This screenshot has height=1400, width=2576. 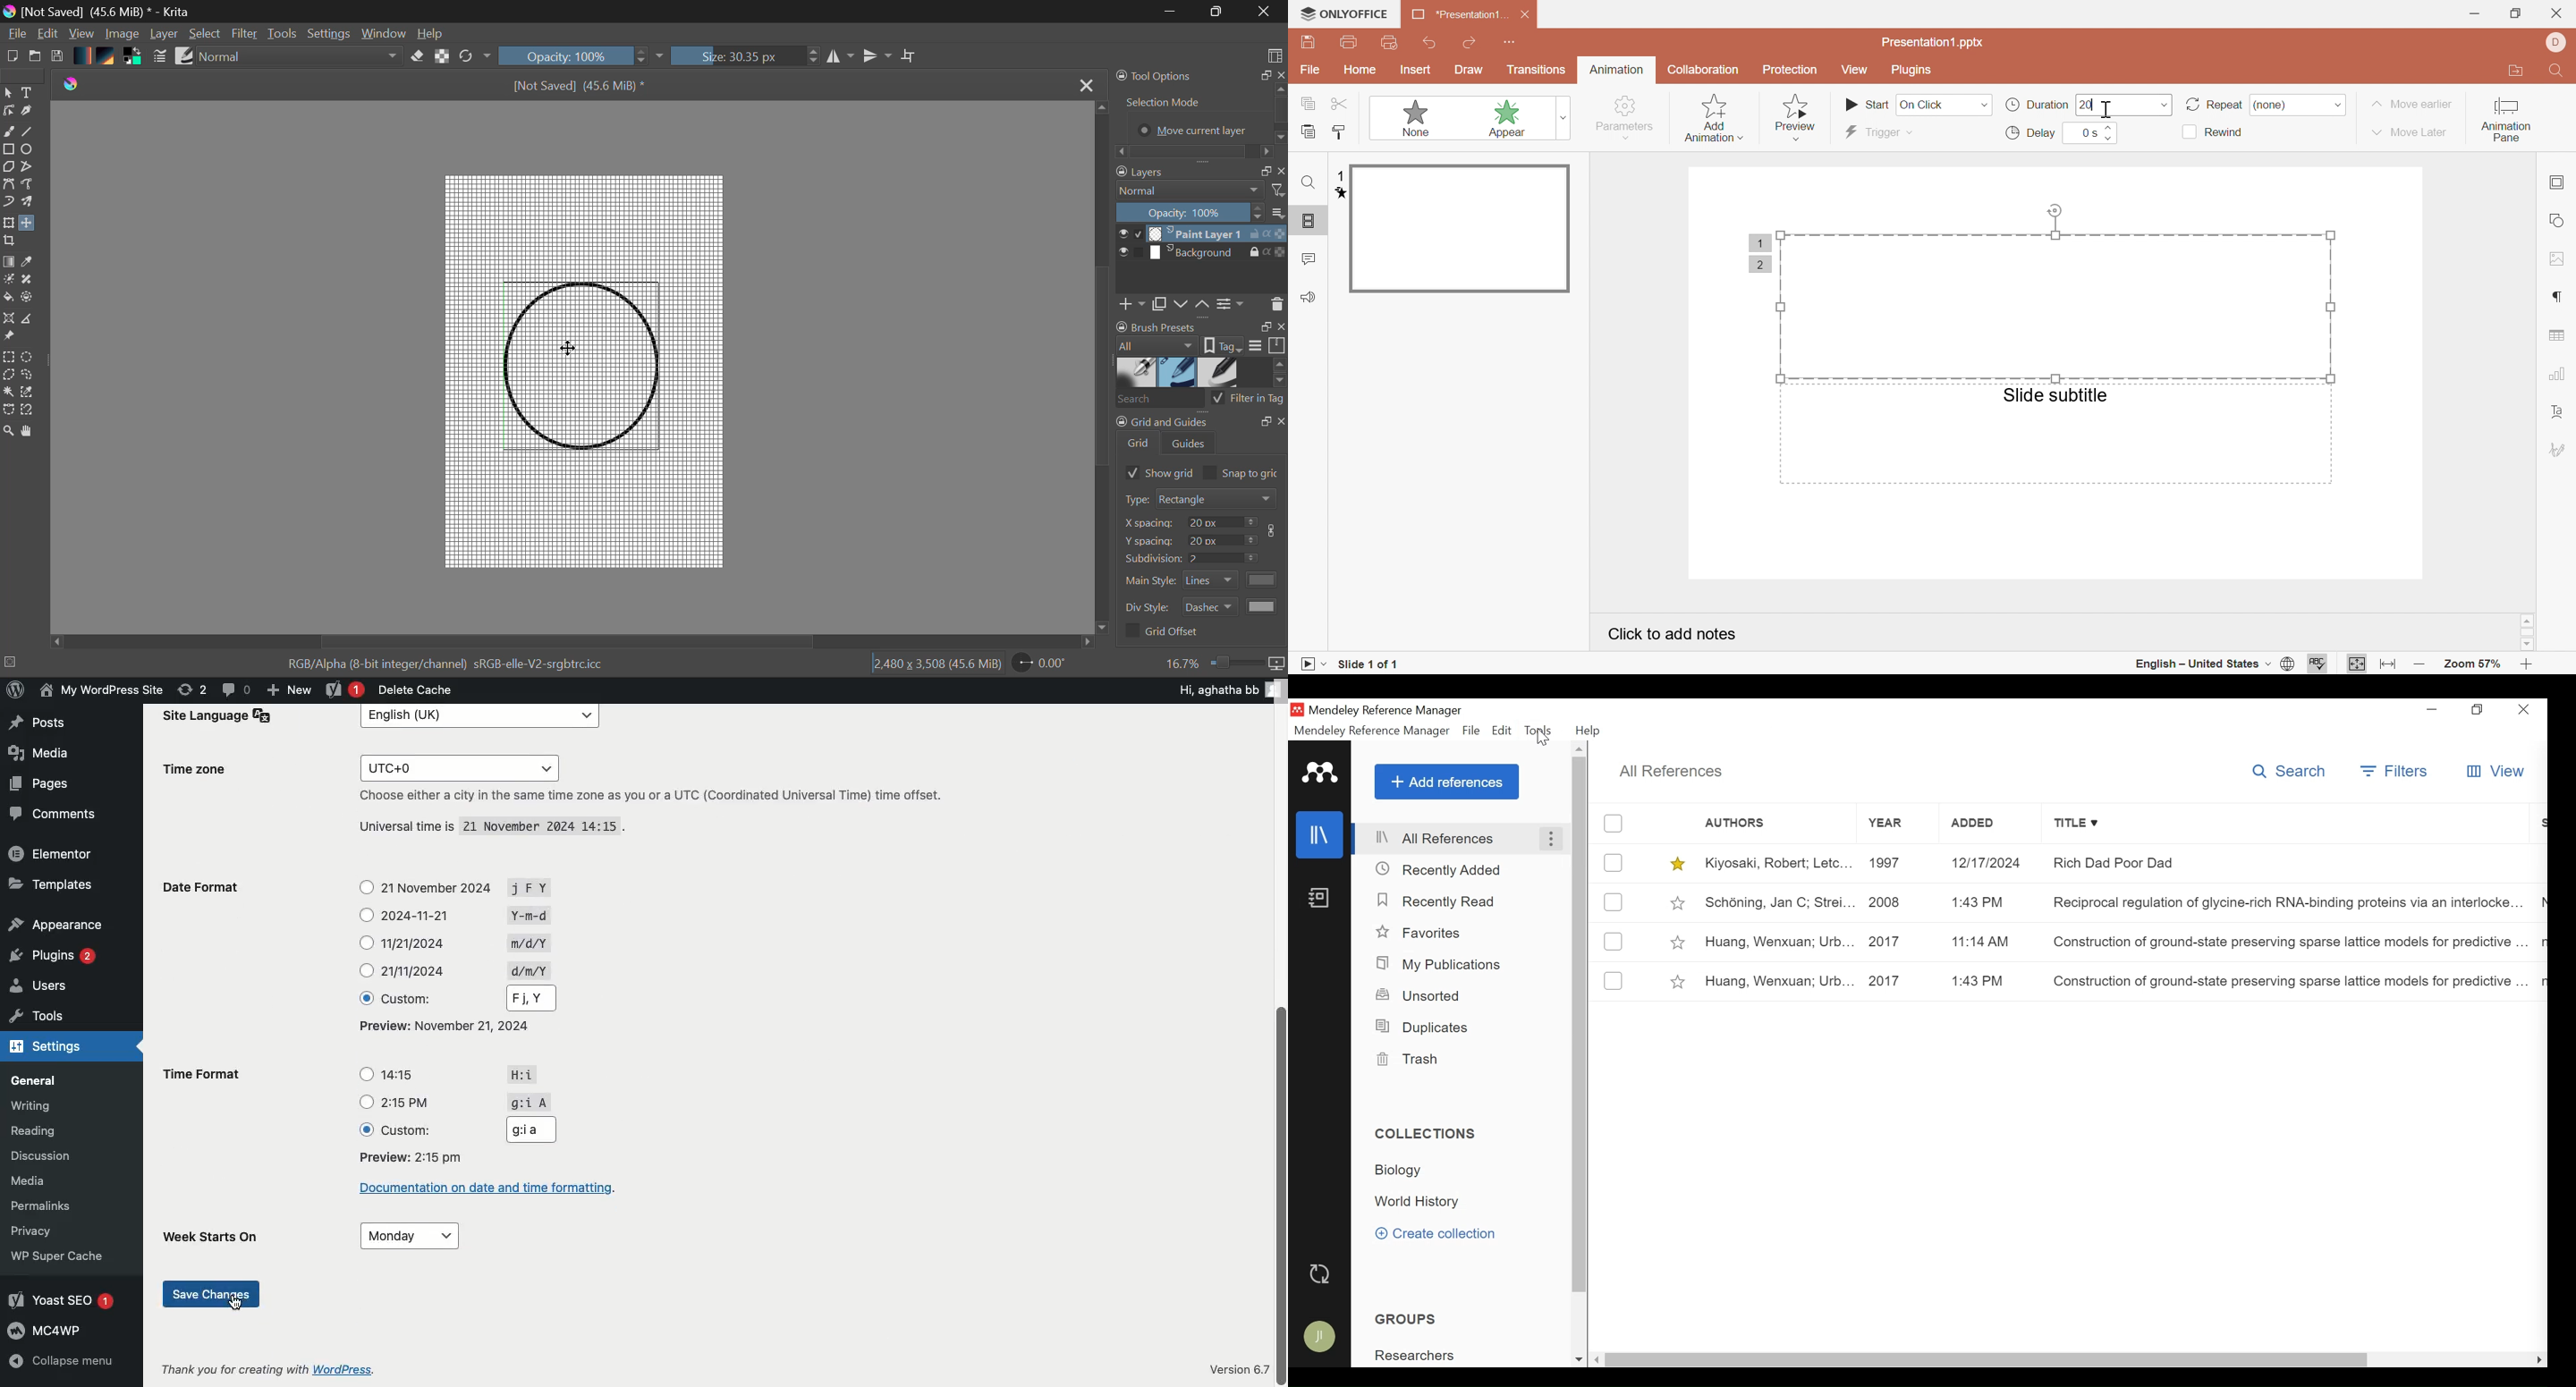 What do you see at coordinates (1580, 751) in the screenshot?
I see `Scroll up` at bounding box center [1580, 751].